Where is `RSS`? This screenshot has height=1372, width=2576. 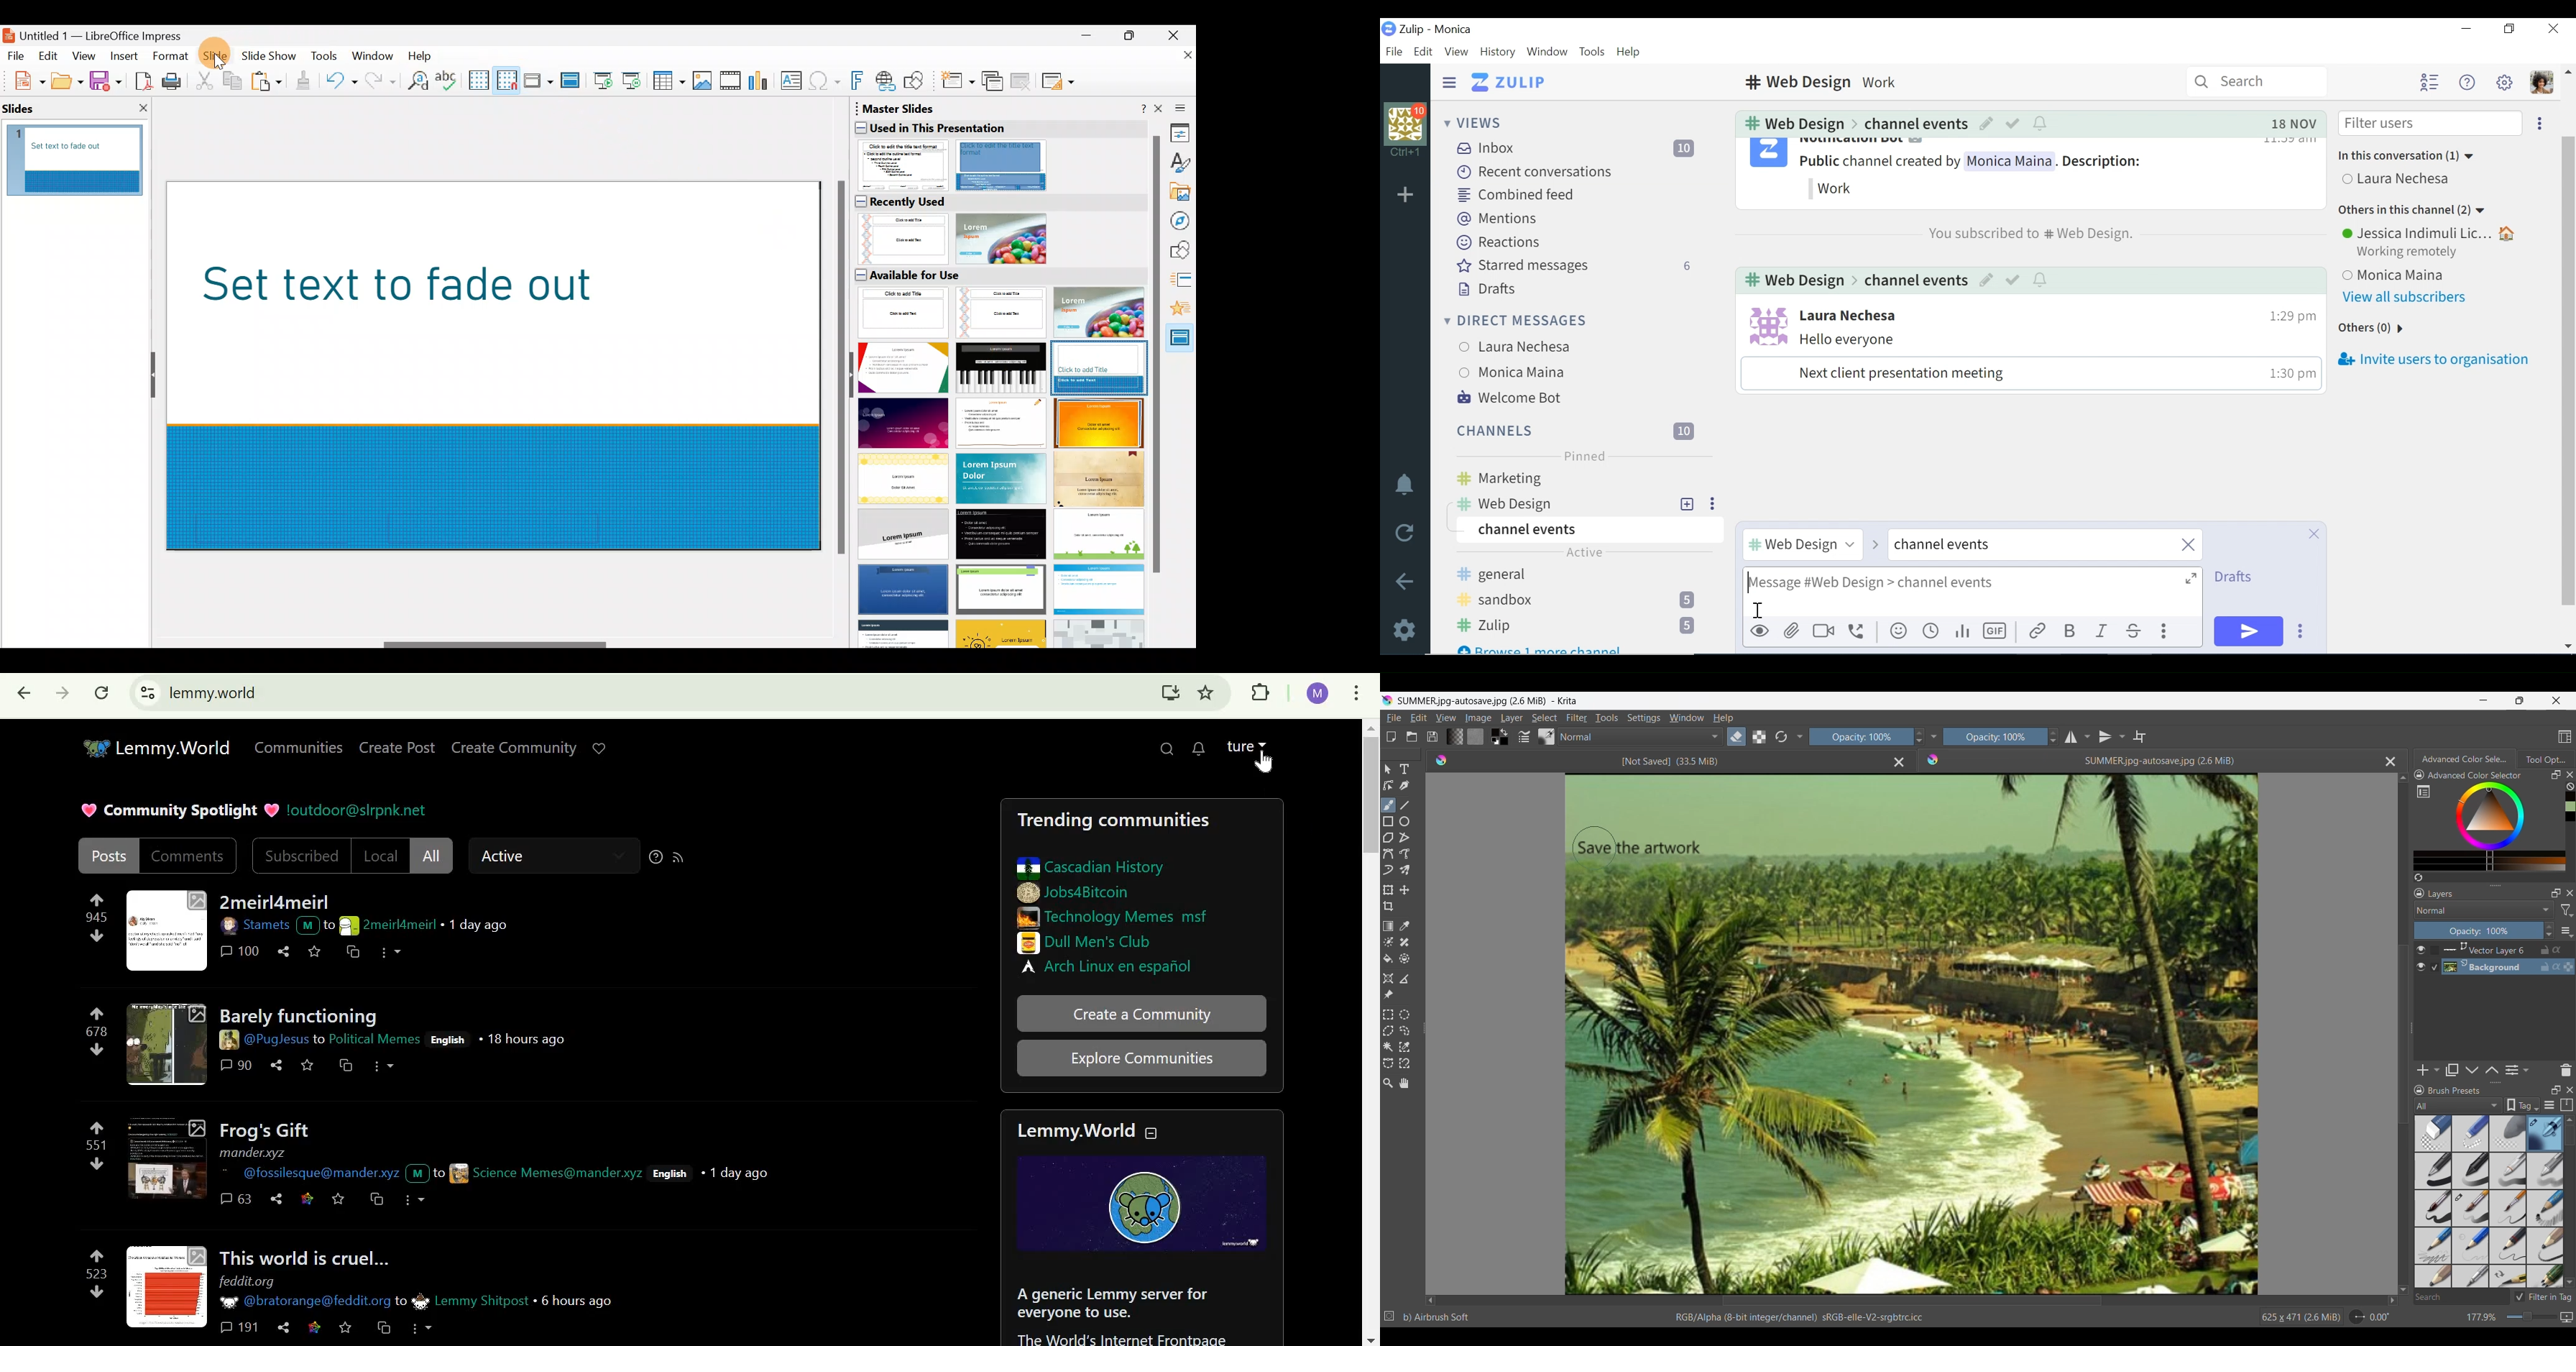
RSS is located at coordinates (682, 855).